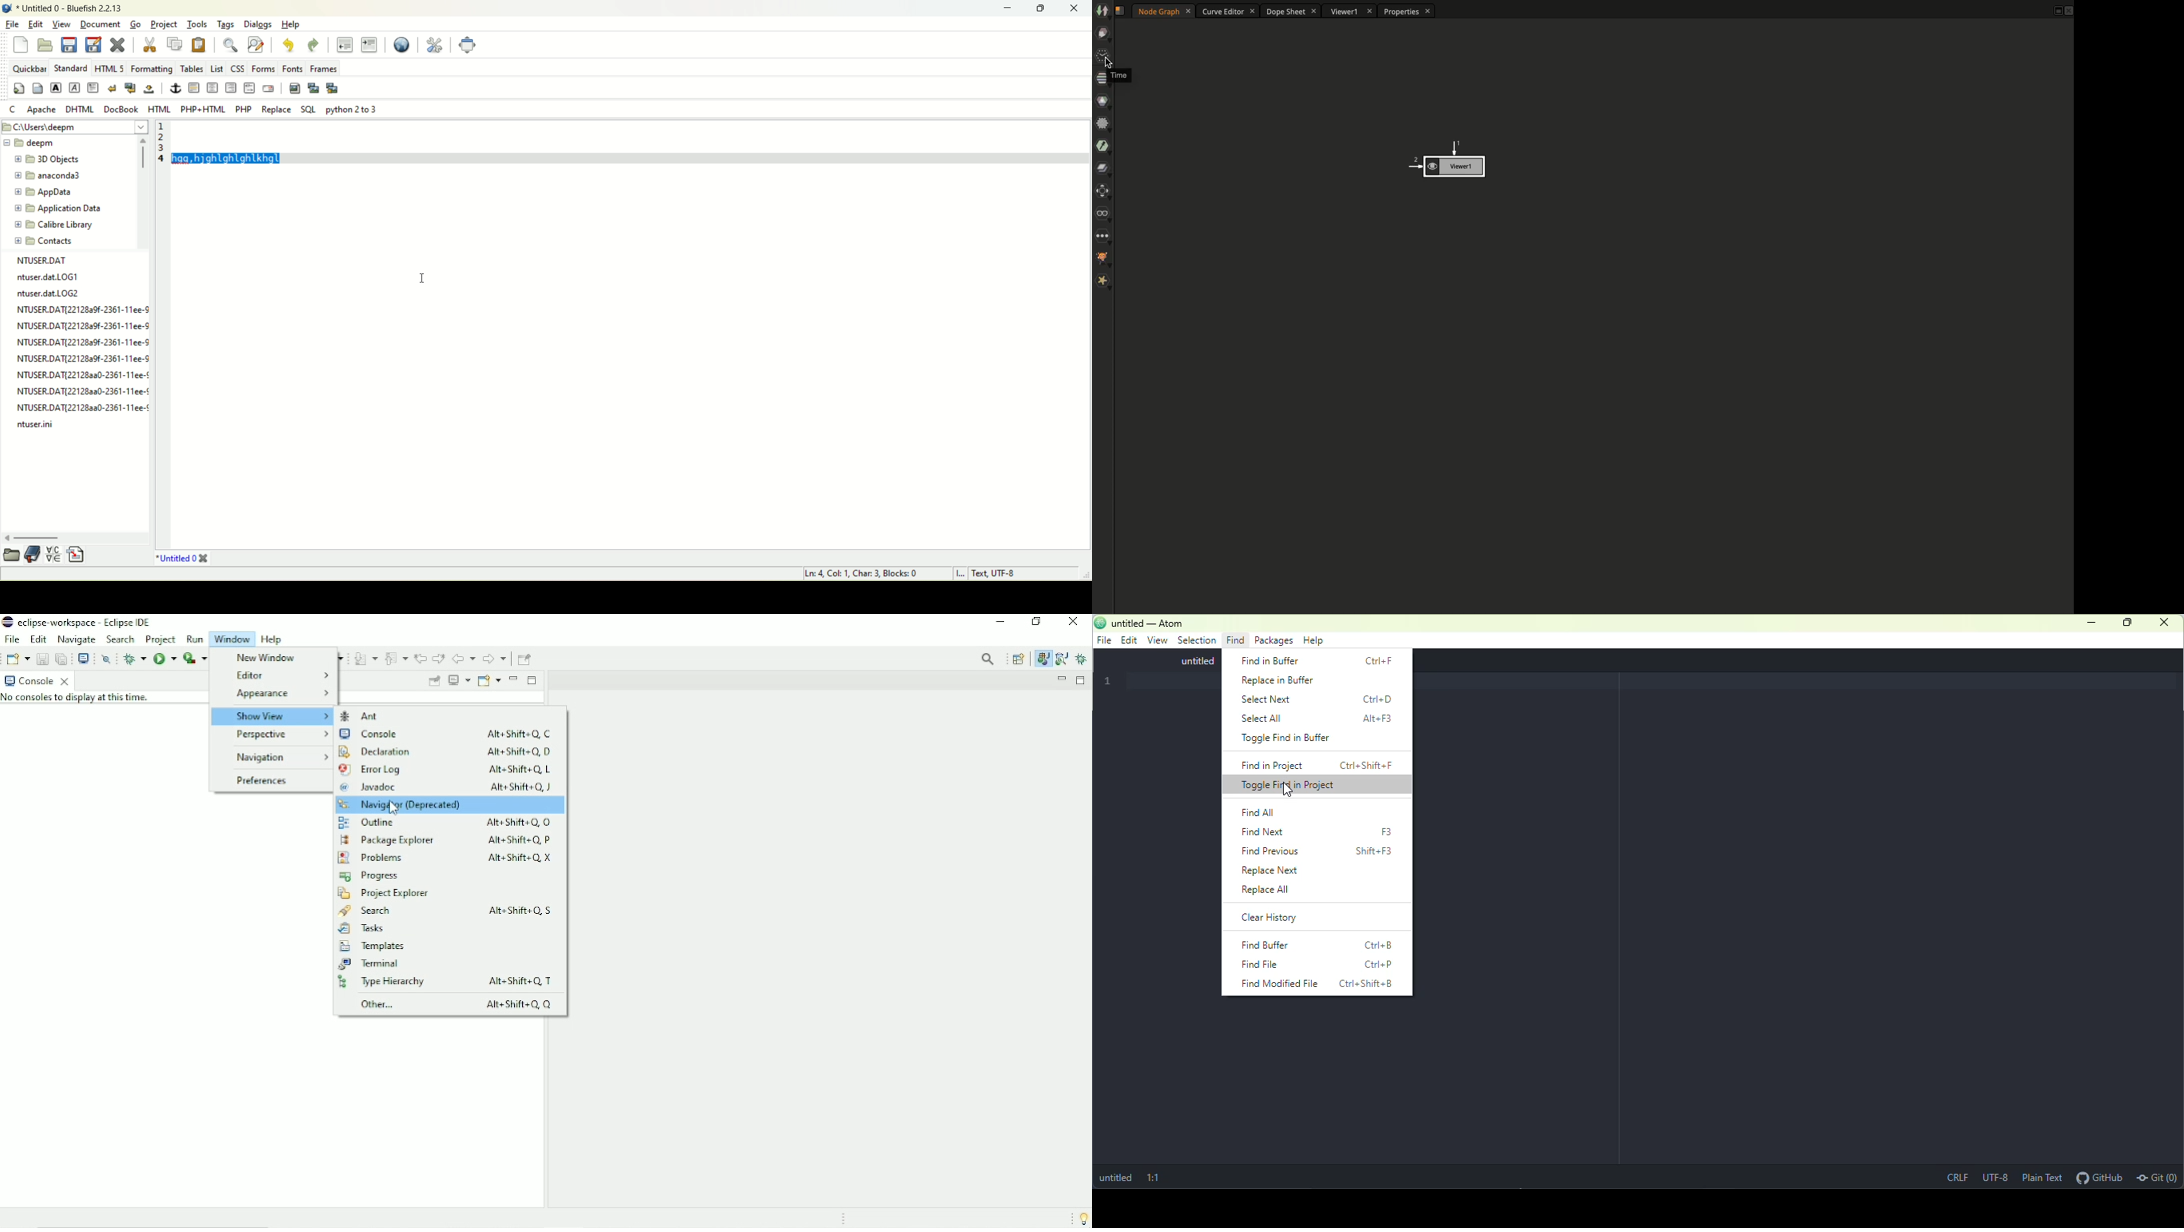 Image resolution: width=2184 pixels, height=1232 pixels. I want to click on charmap, so click(54, 555).